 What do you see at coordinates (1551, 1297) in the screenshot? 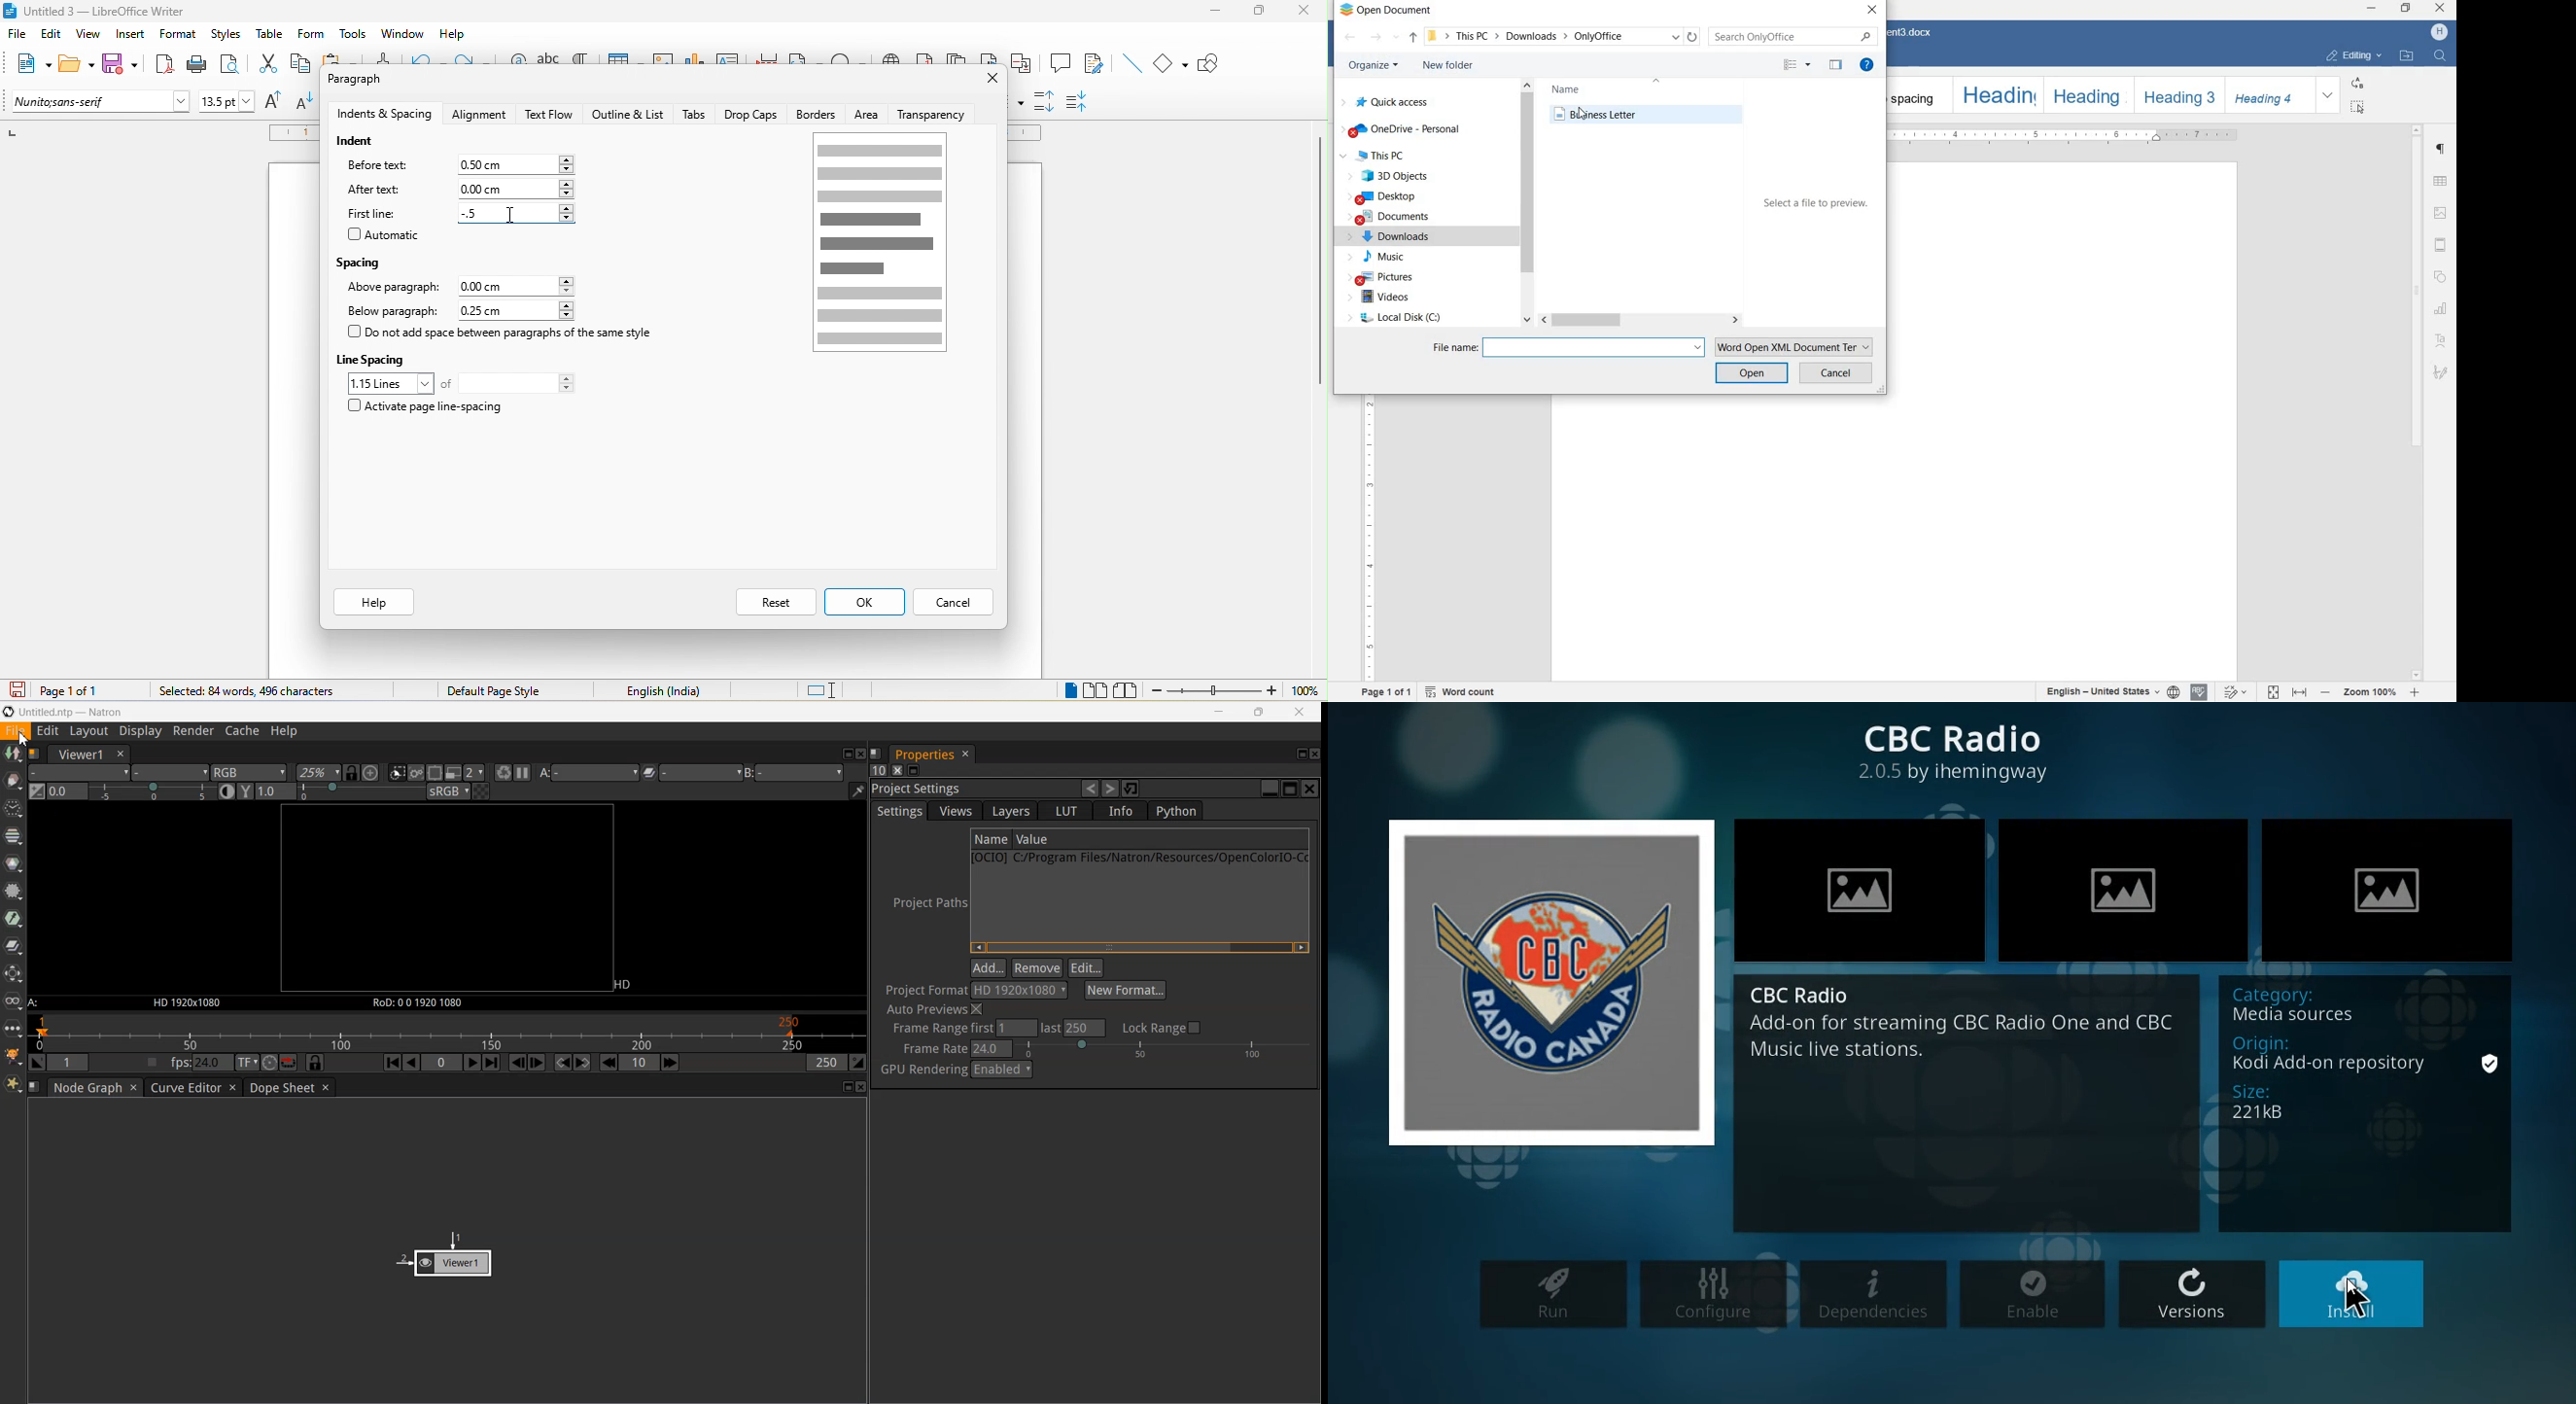
I see `run` at bounding box center [1551, 1297].